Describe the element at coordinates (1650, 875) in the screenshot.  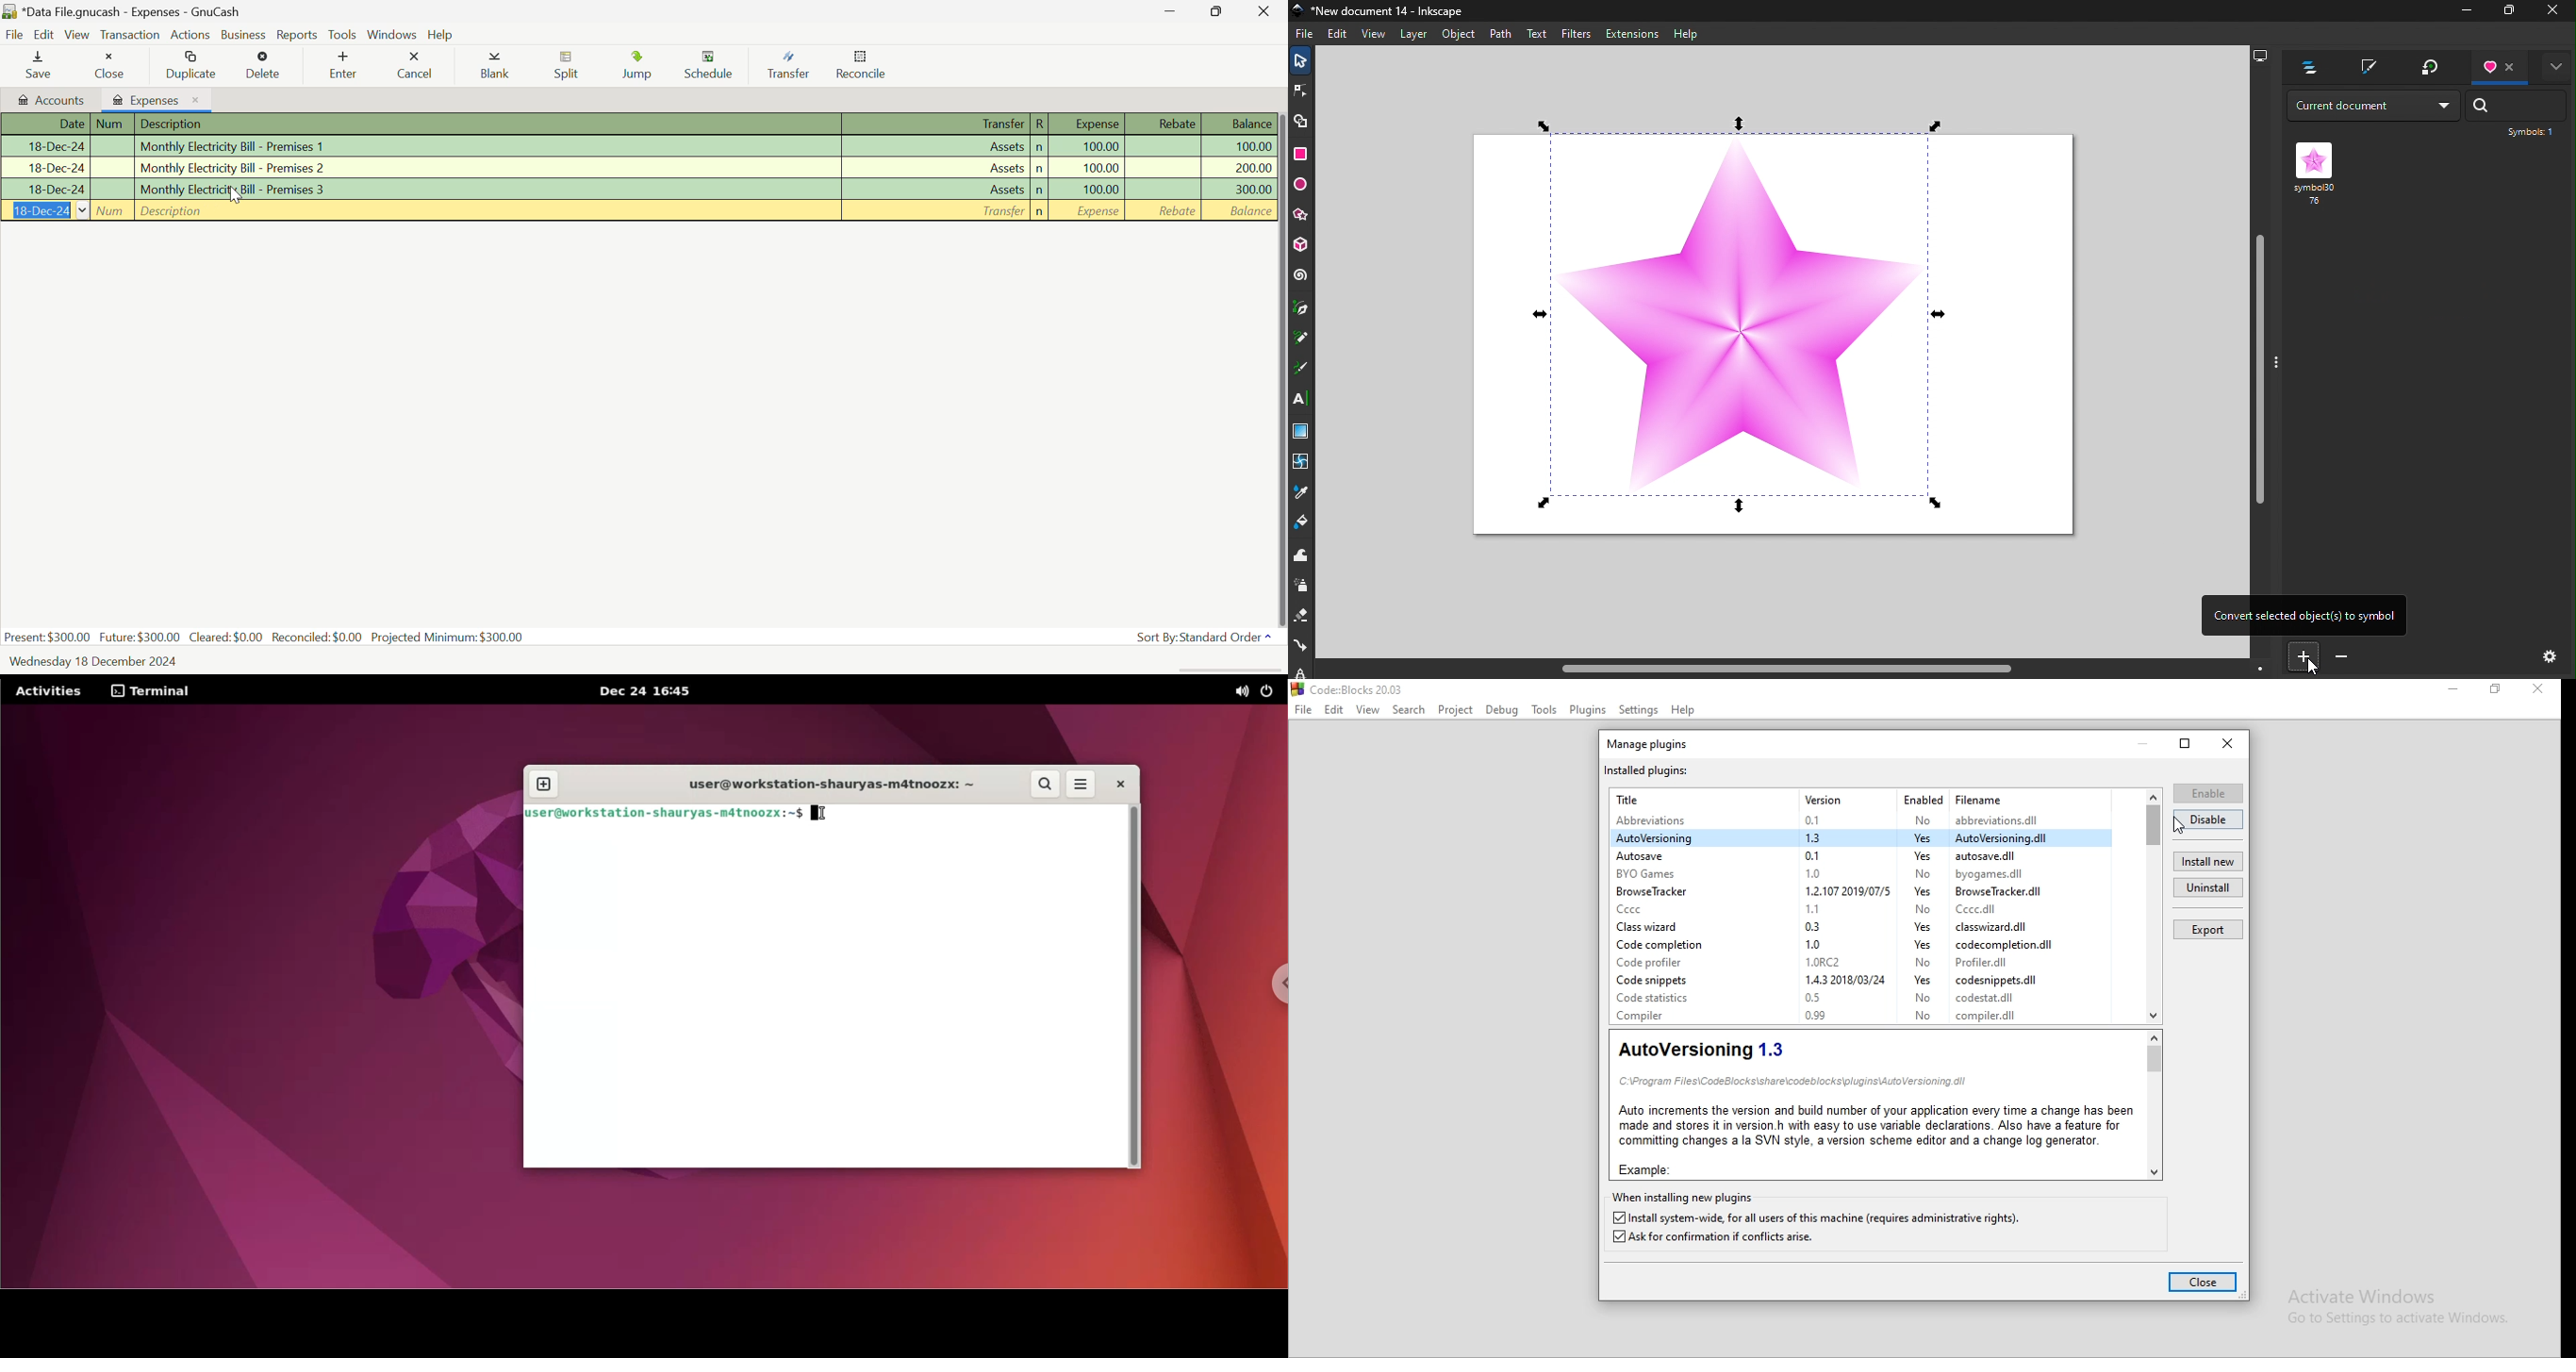
I see `BYO Games` at that location.